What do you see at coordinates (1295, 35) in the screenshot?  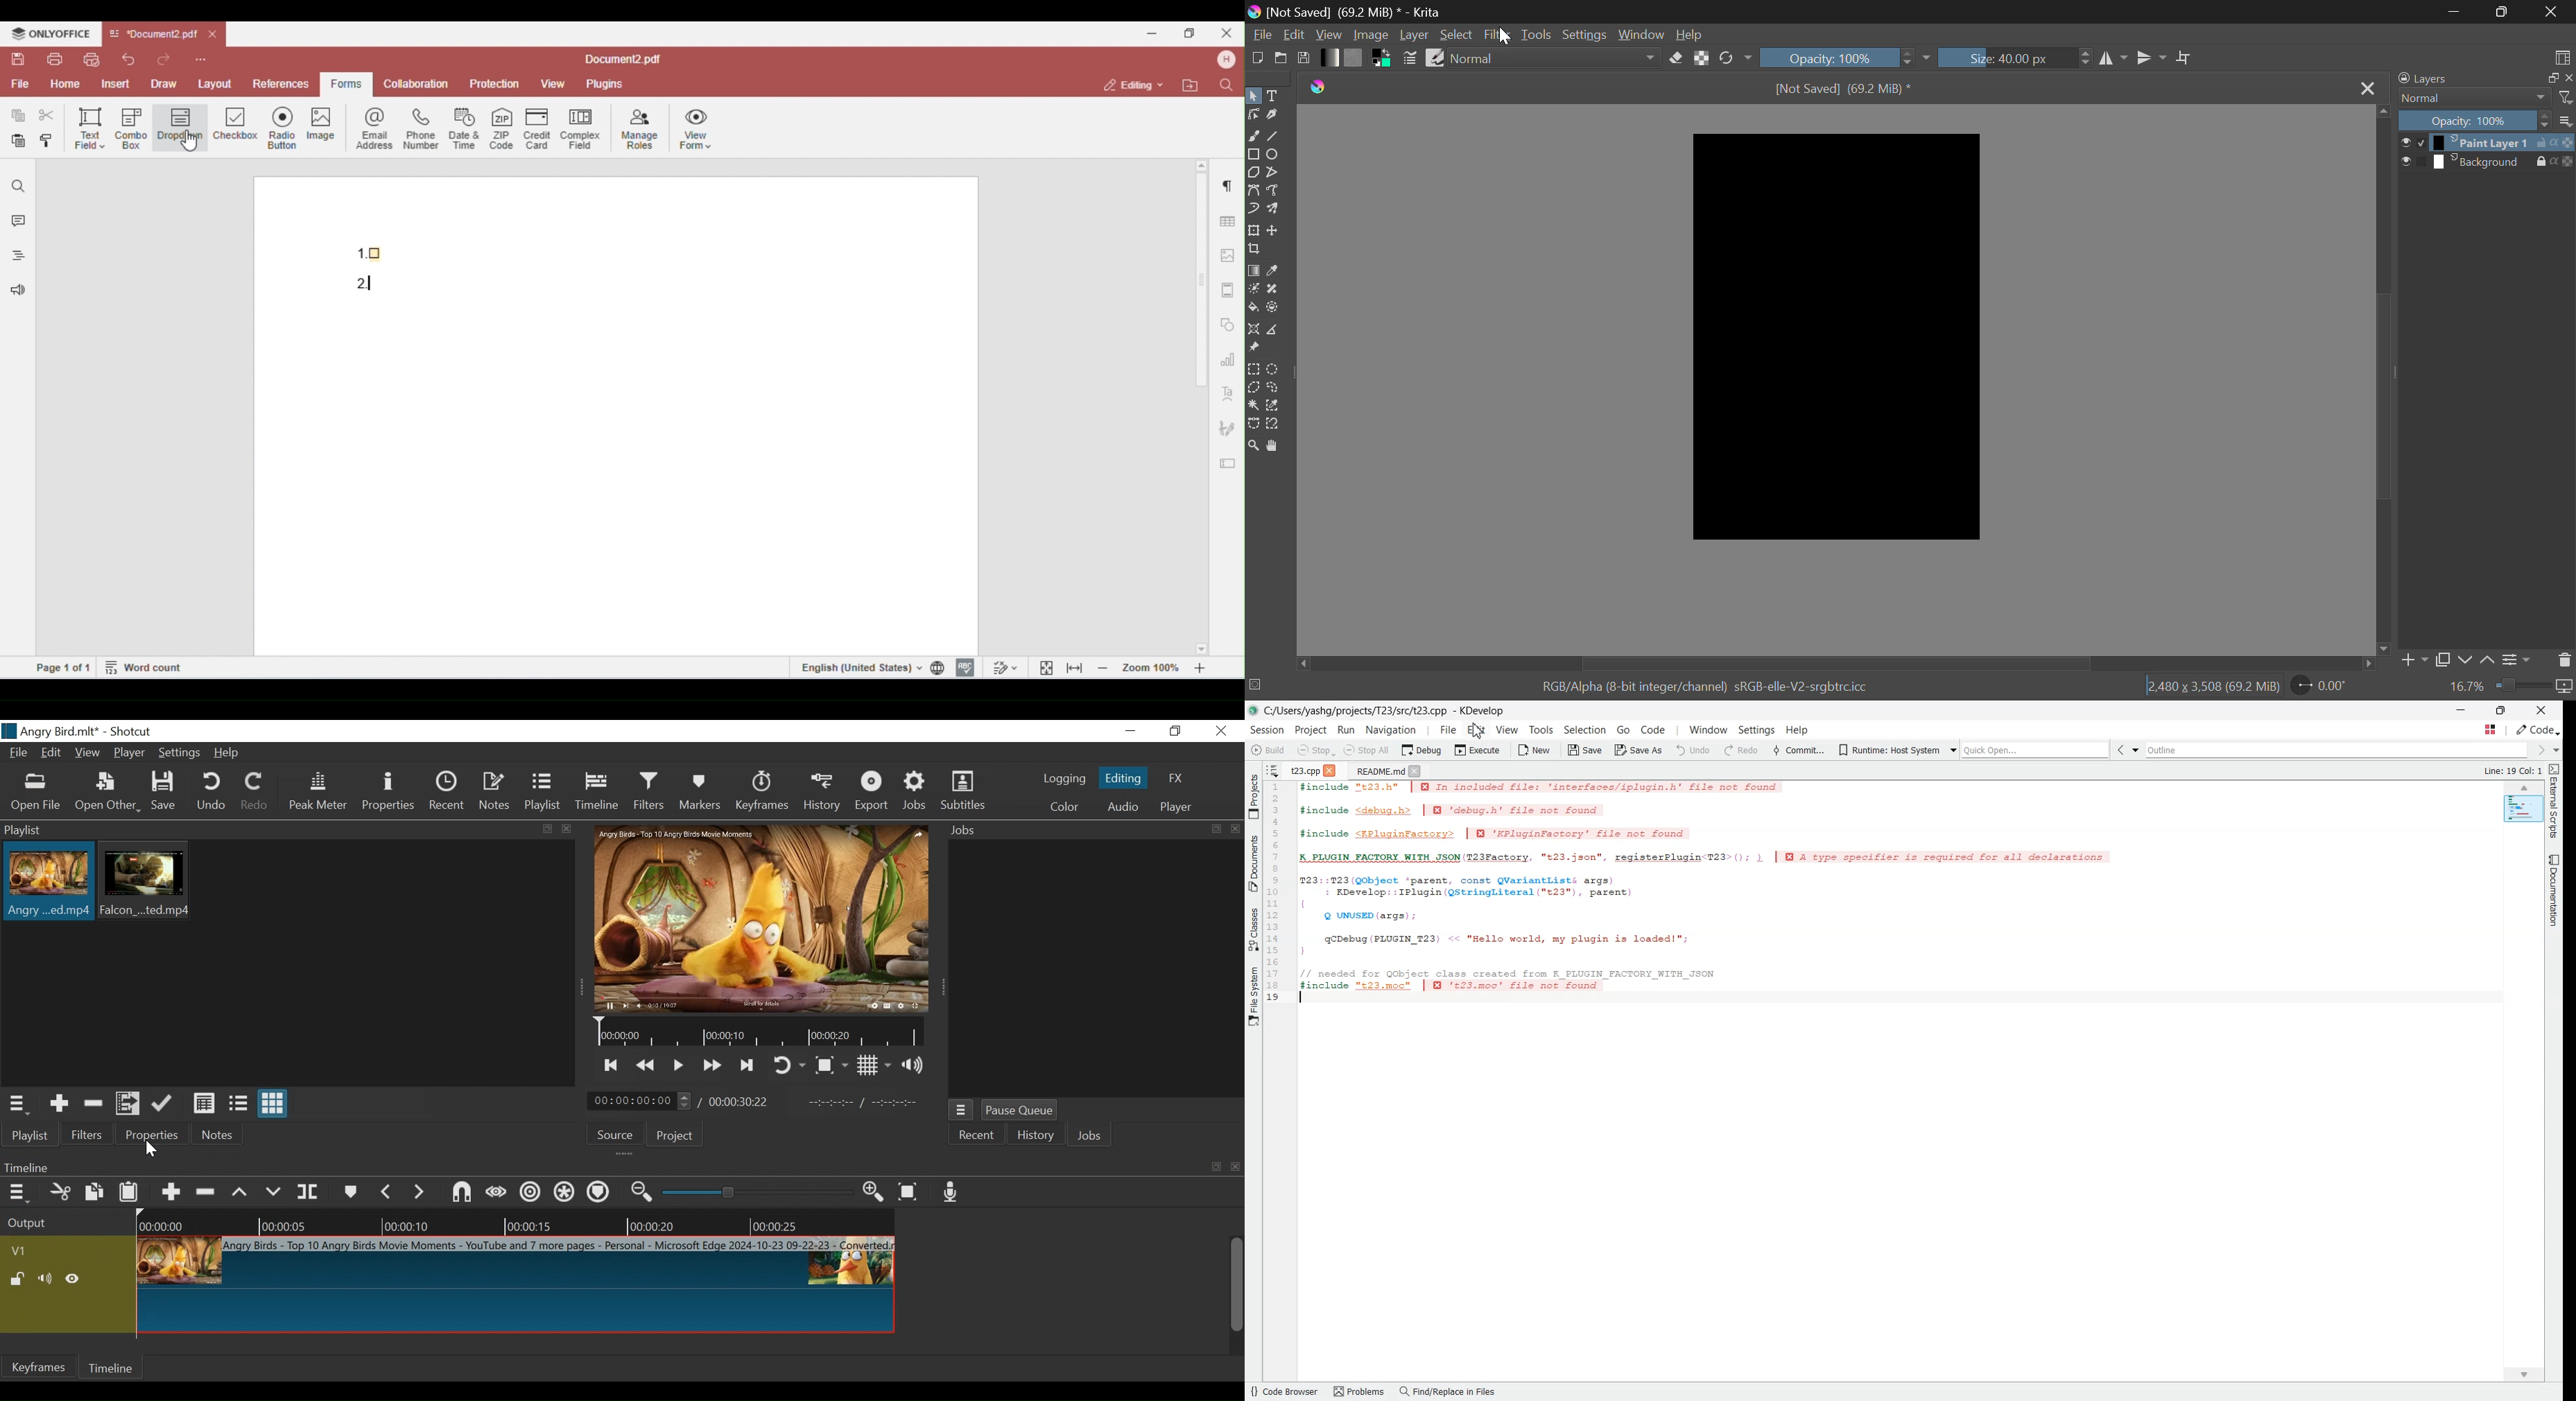 I see `Edit` at bounding box center [1295, 35].